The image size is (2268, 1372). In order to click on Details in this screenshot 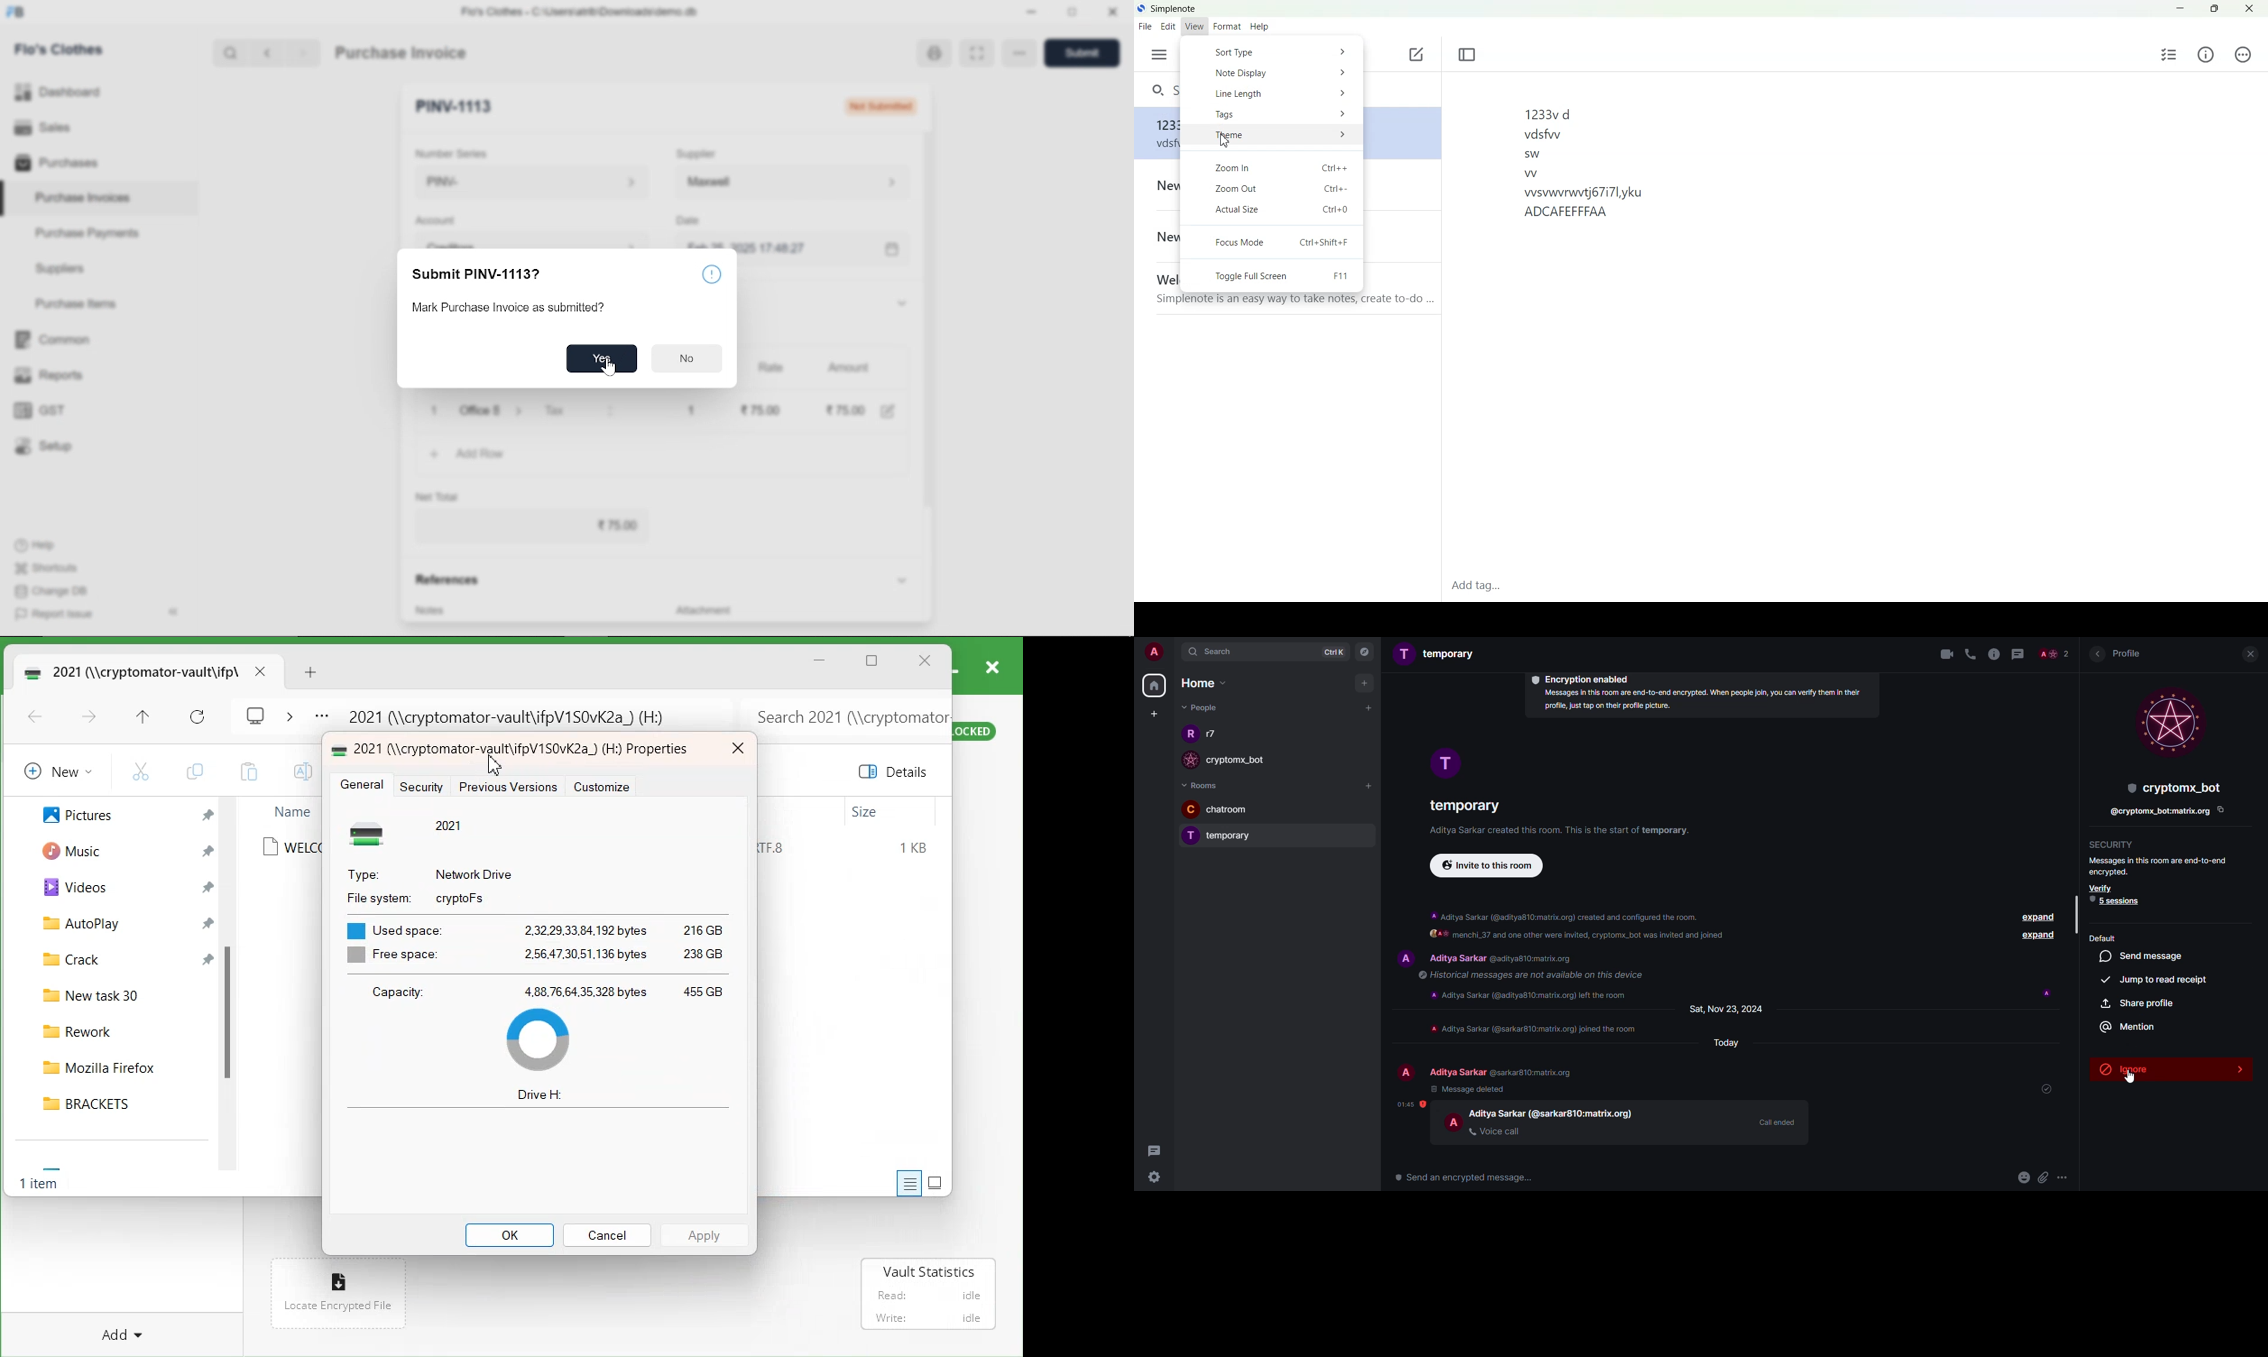, I will do `click(897, 771)`.